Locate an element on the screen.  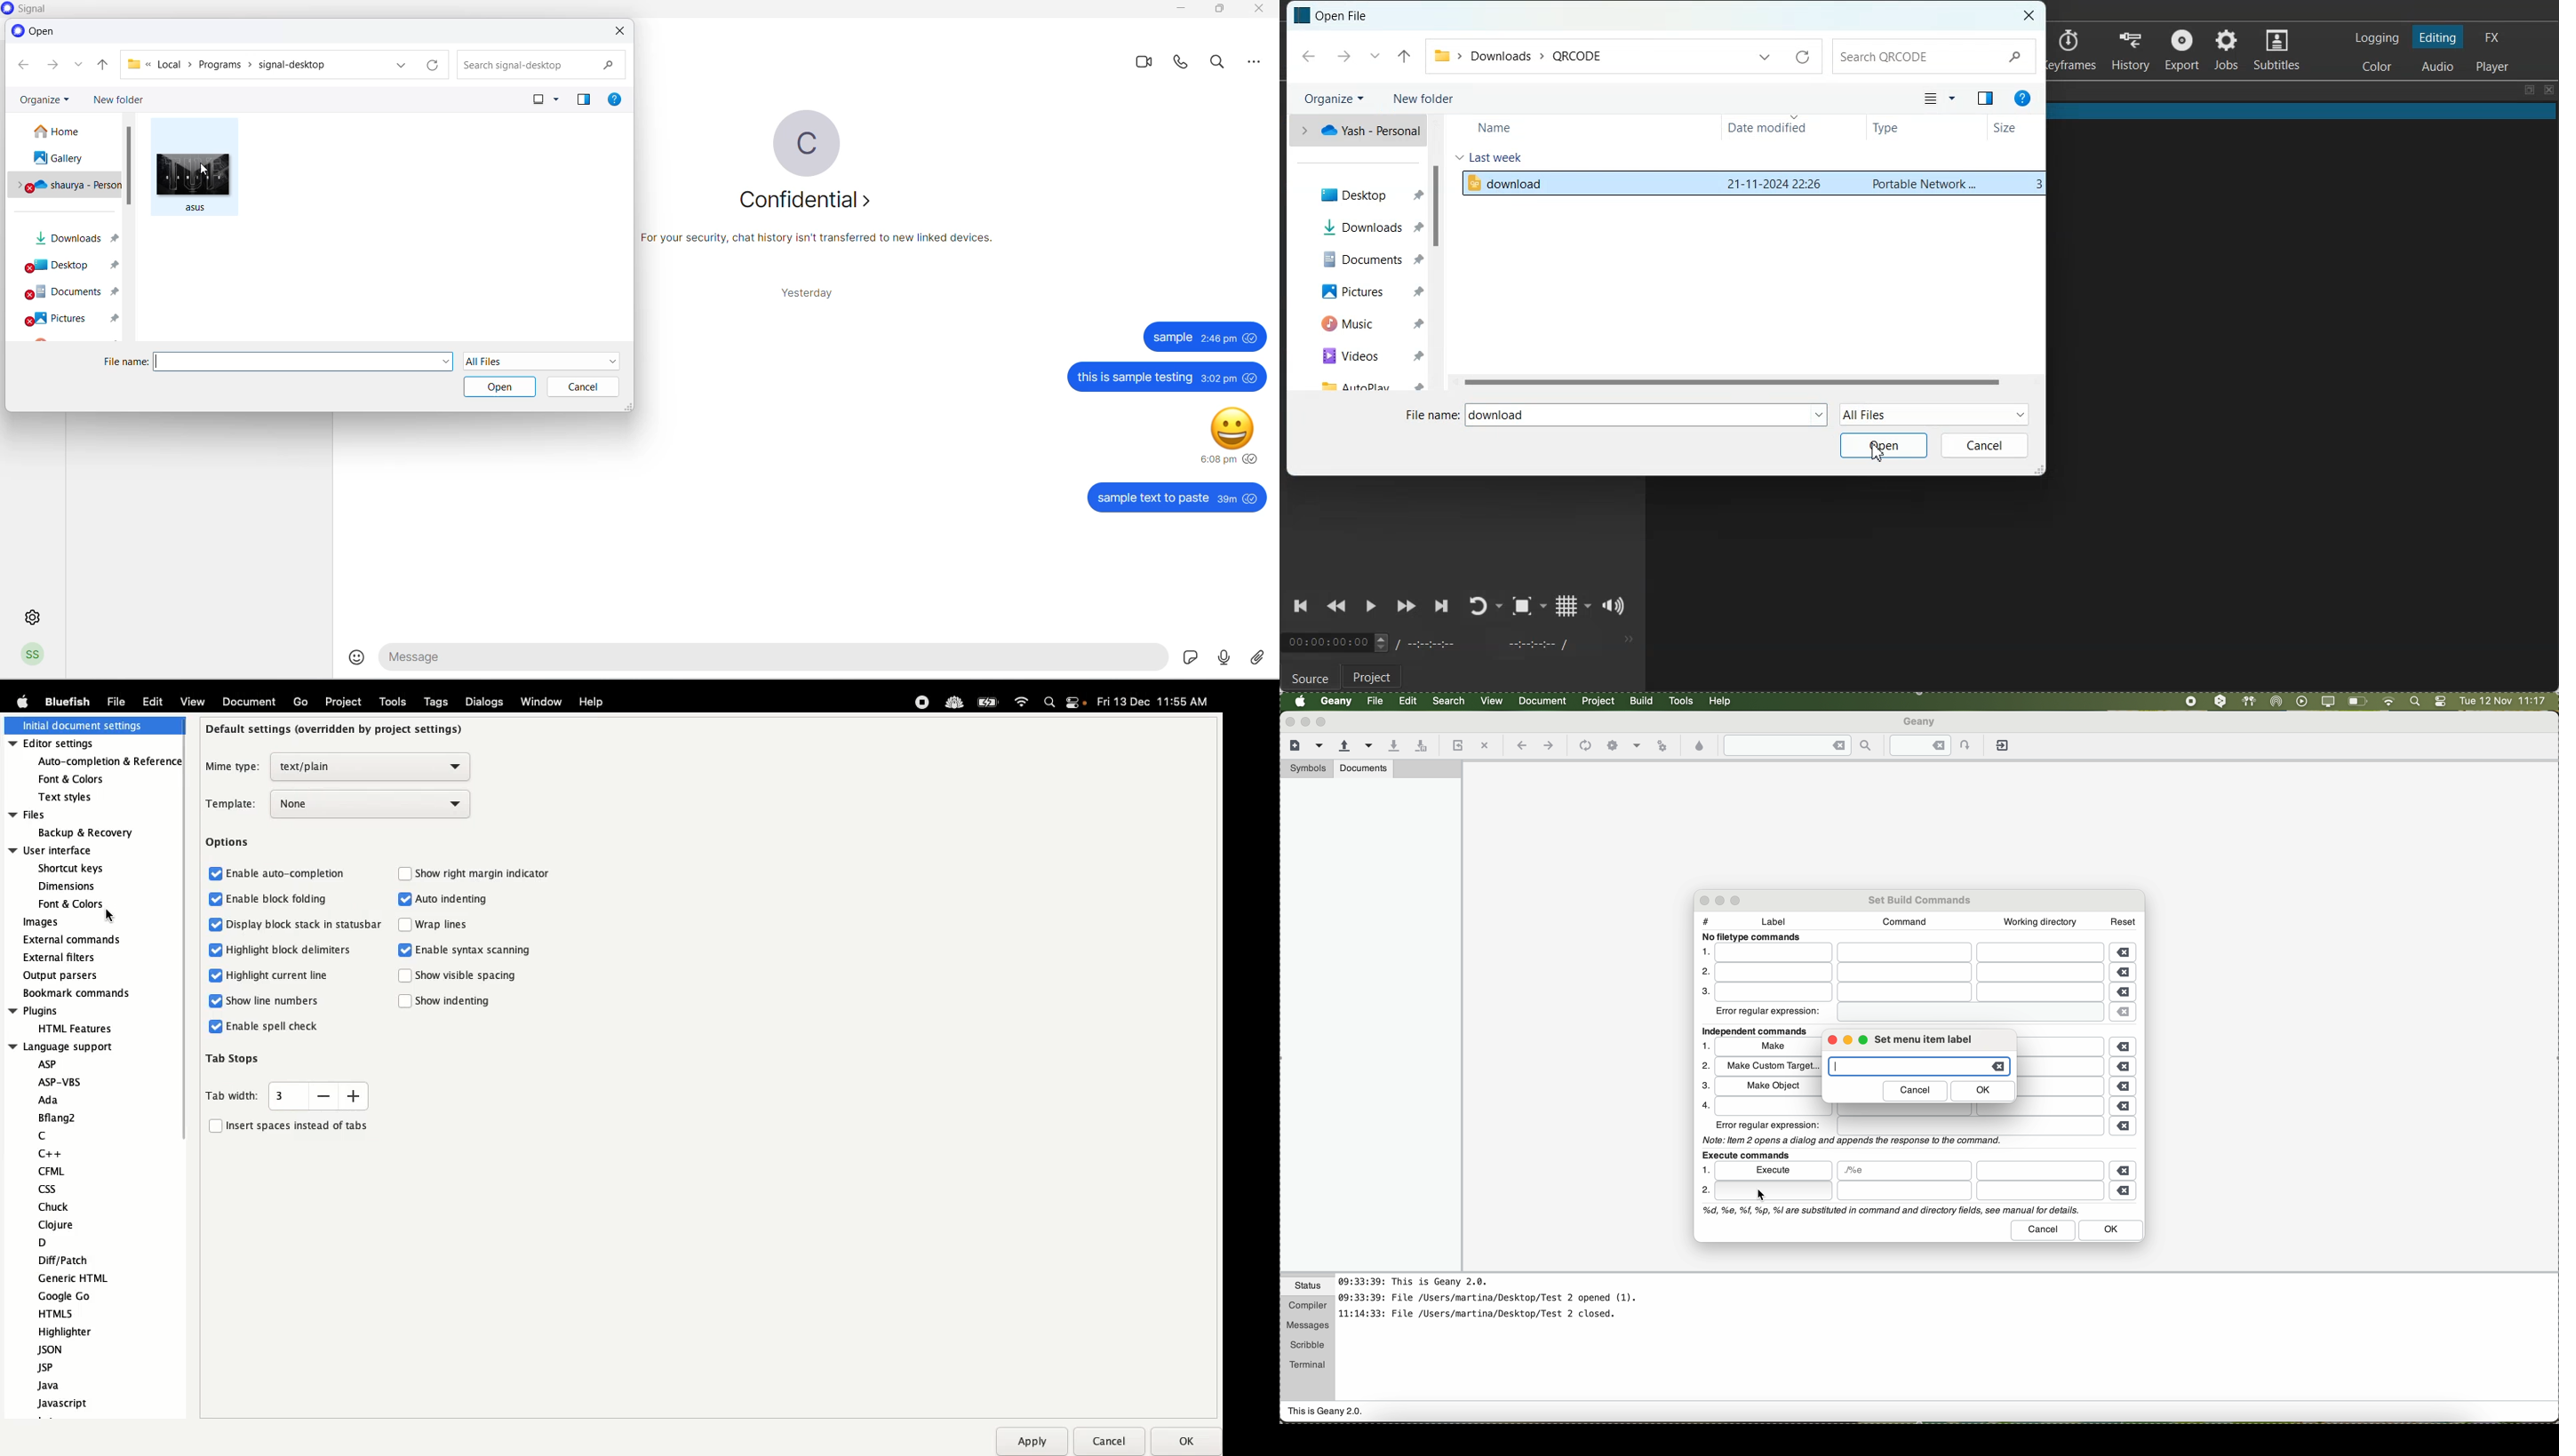
Export is located at coordinates (2181, 49).